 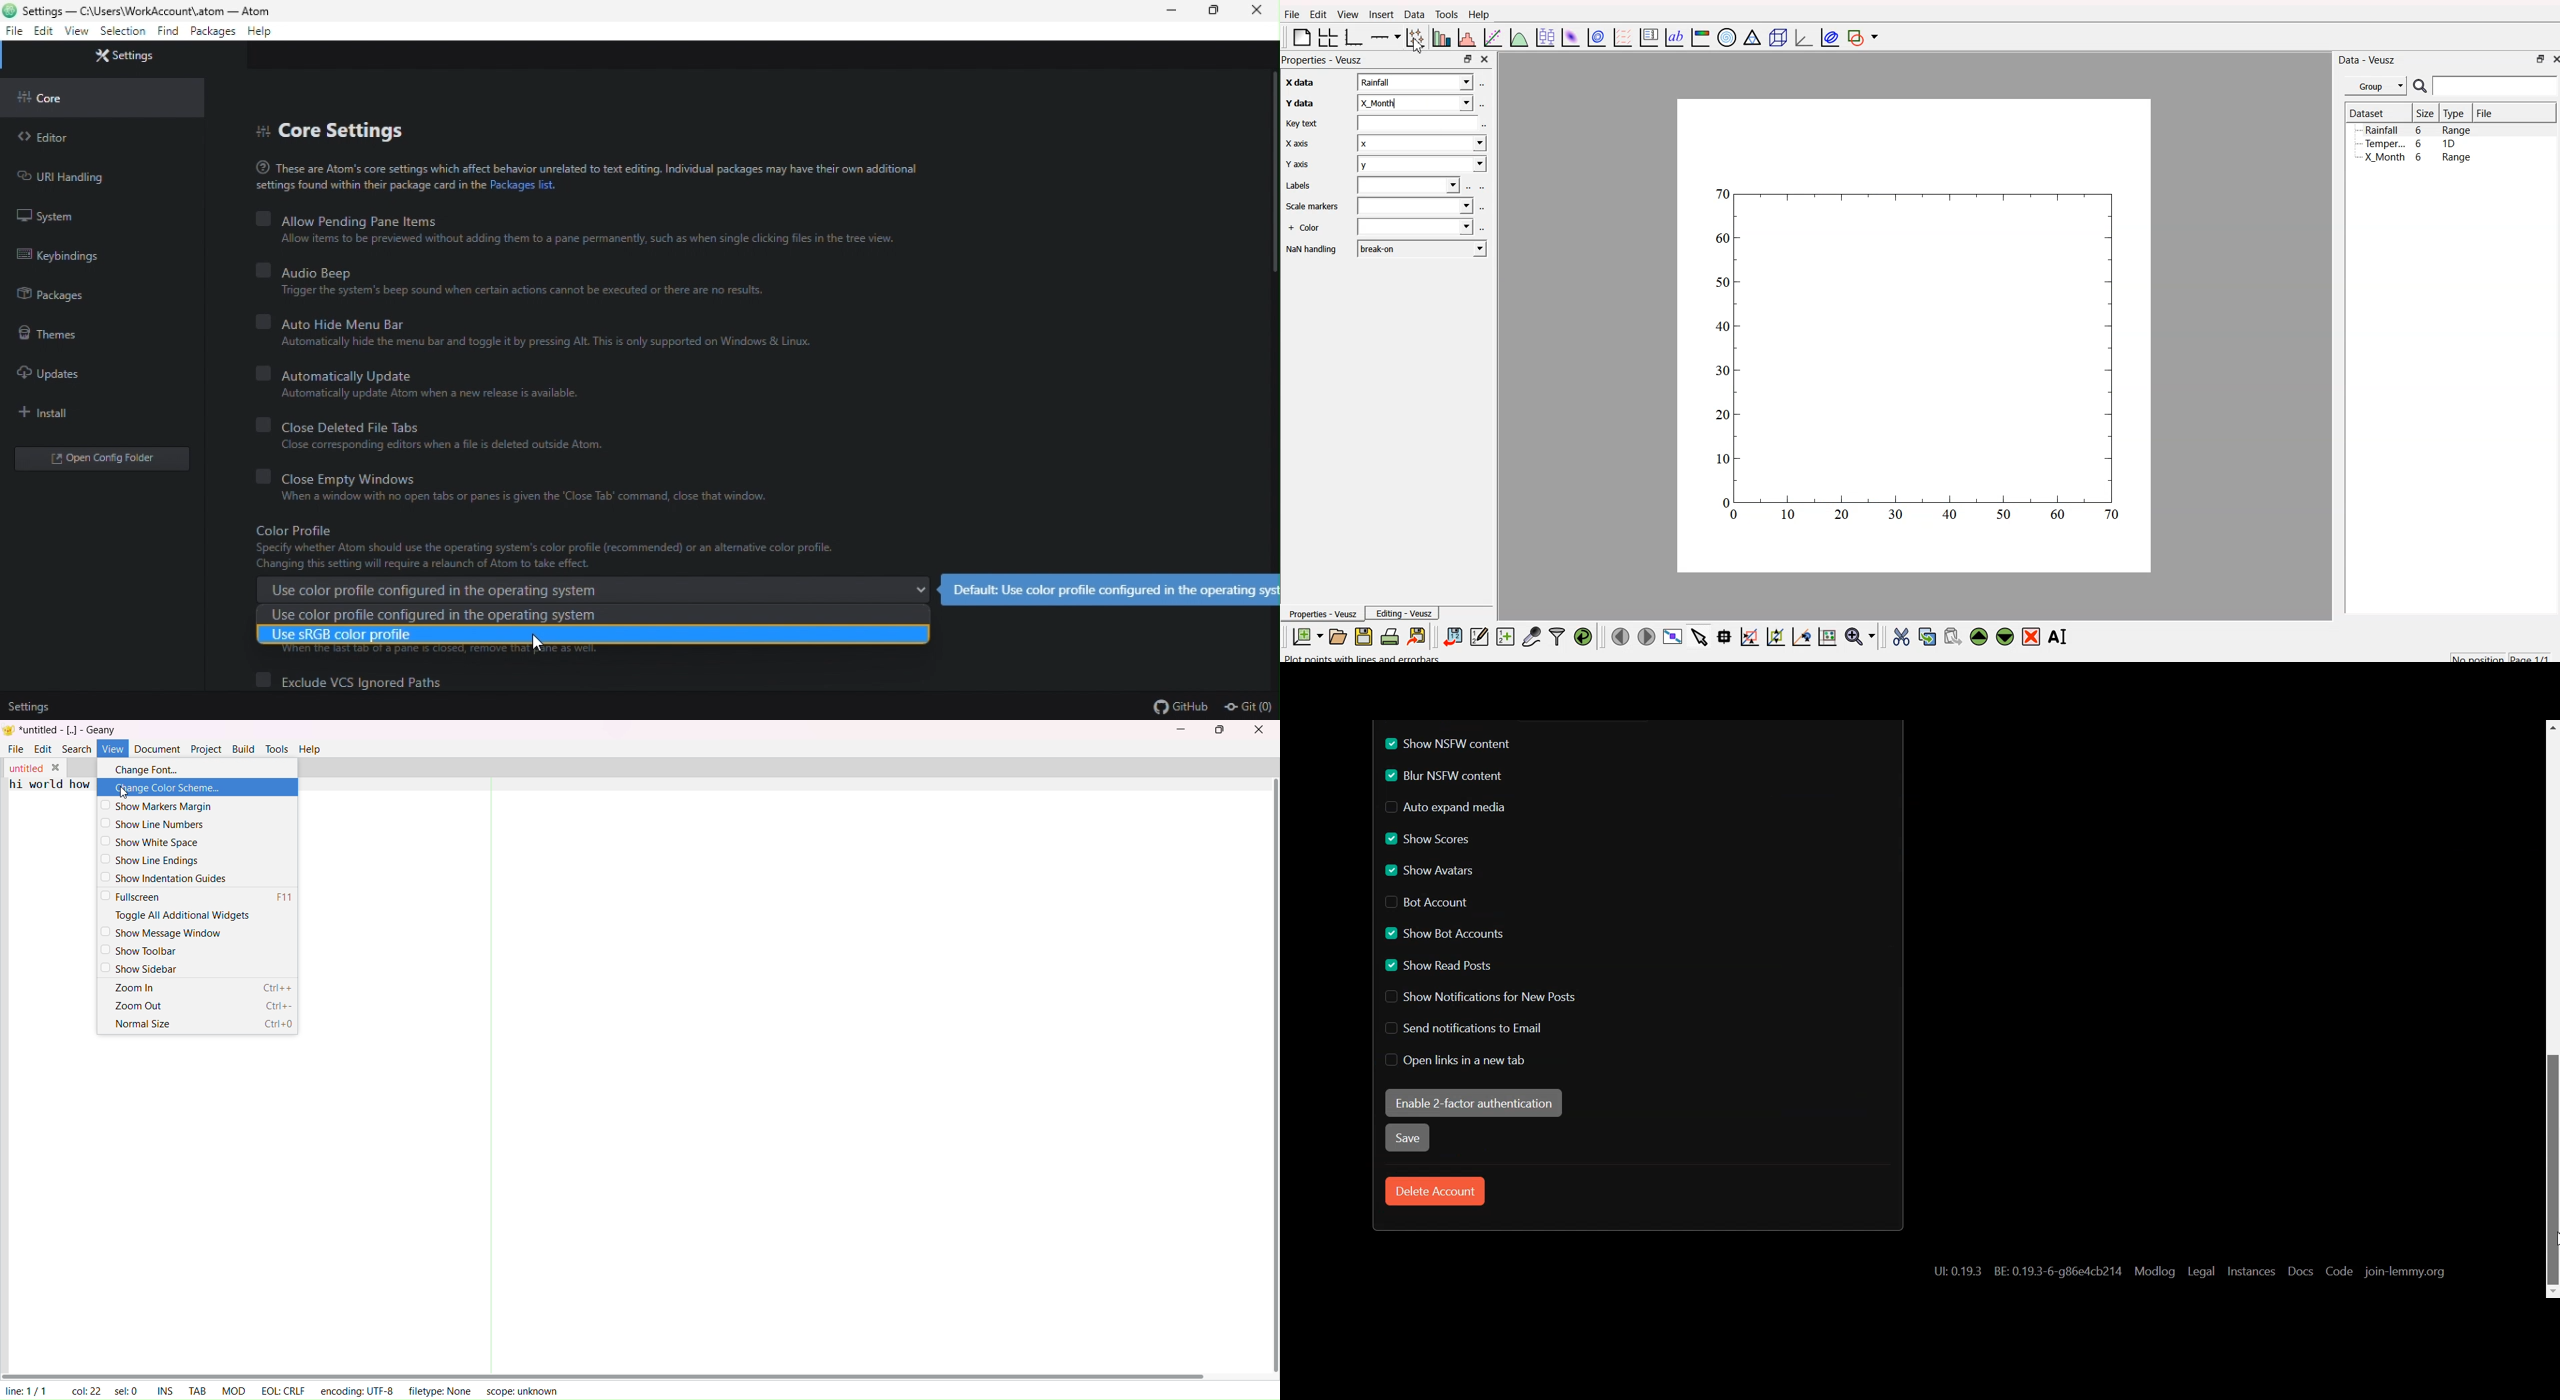 What do you see at coordinates (543, 642) in the screenshot?
I see `cursor` at bounding box center [543, 642].